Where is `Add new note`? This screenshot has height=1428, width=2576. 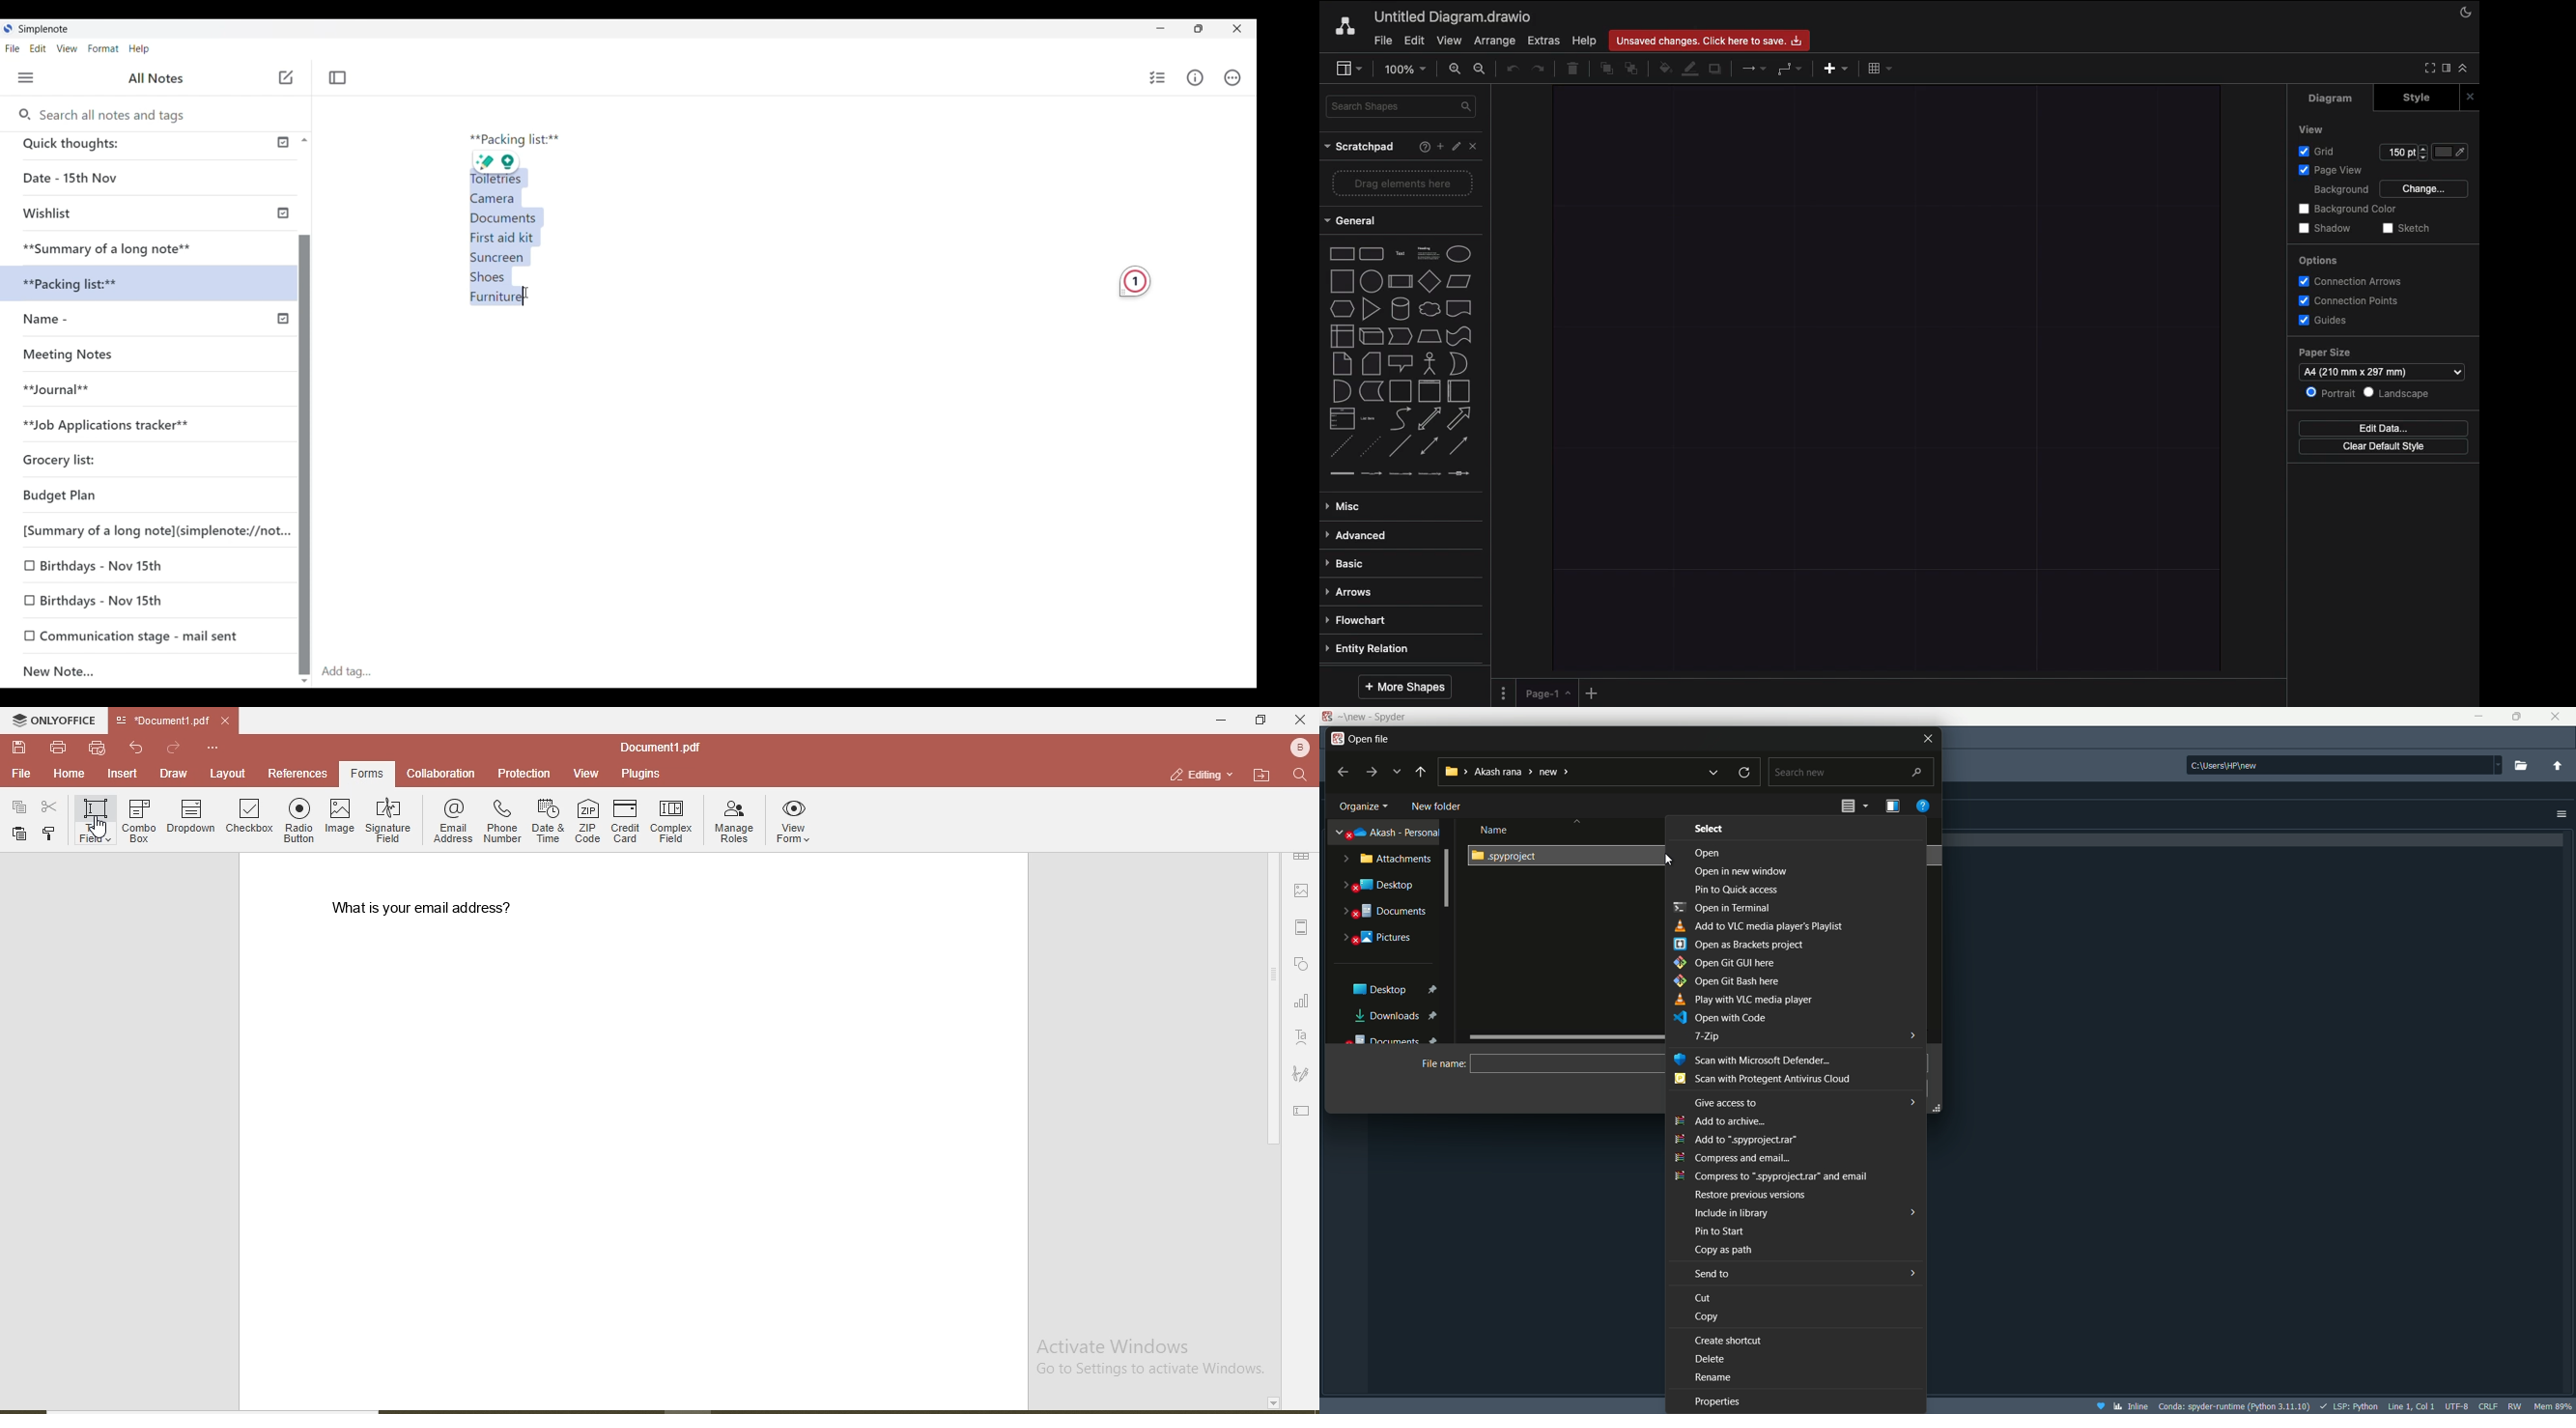
Add new note is located at coordinates (286, 77).